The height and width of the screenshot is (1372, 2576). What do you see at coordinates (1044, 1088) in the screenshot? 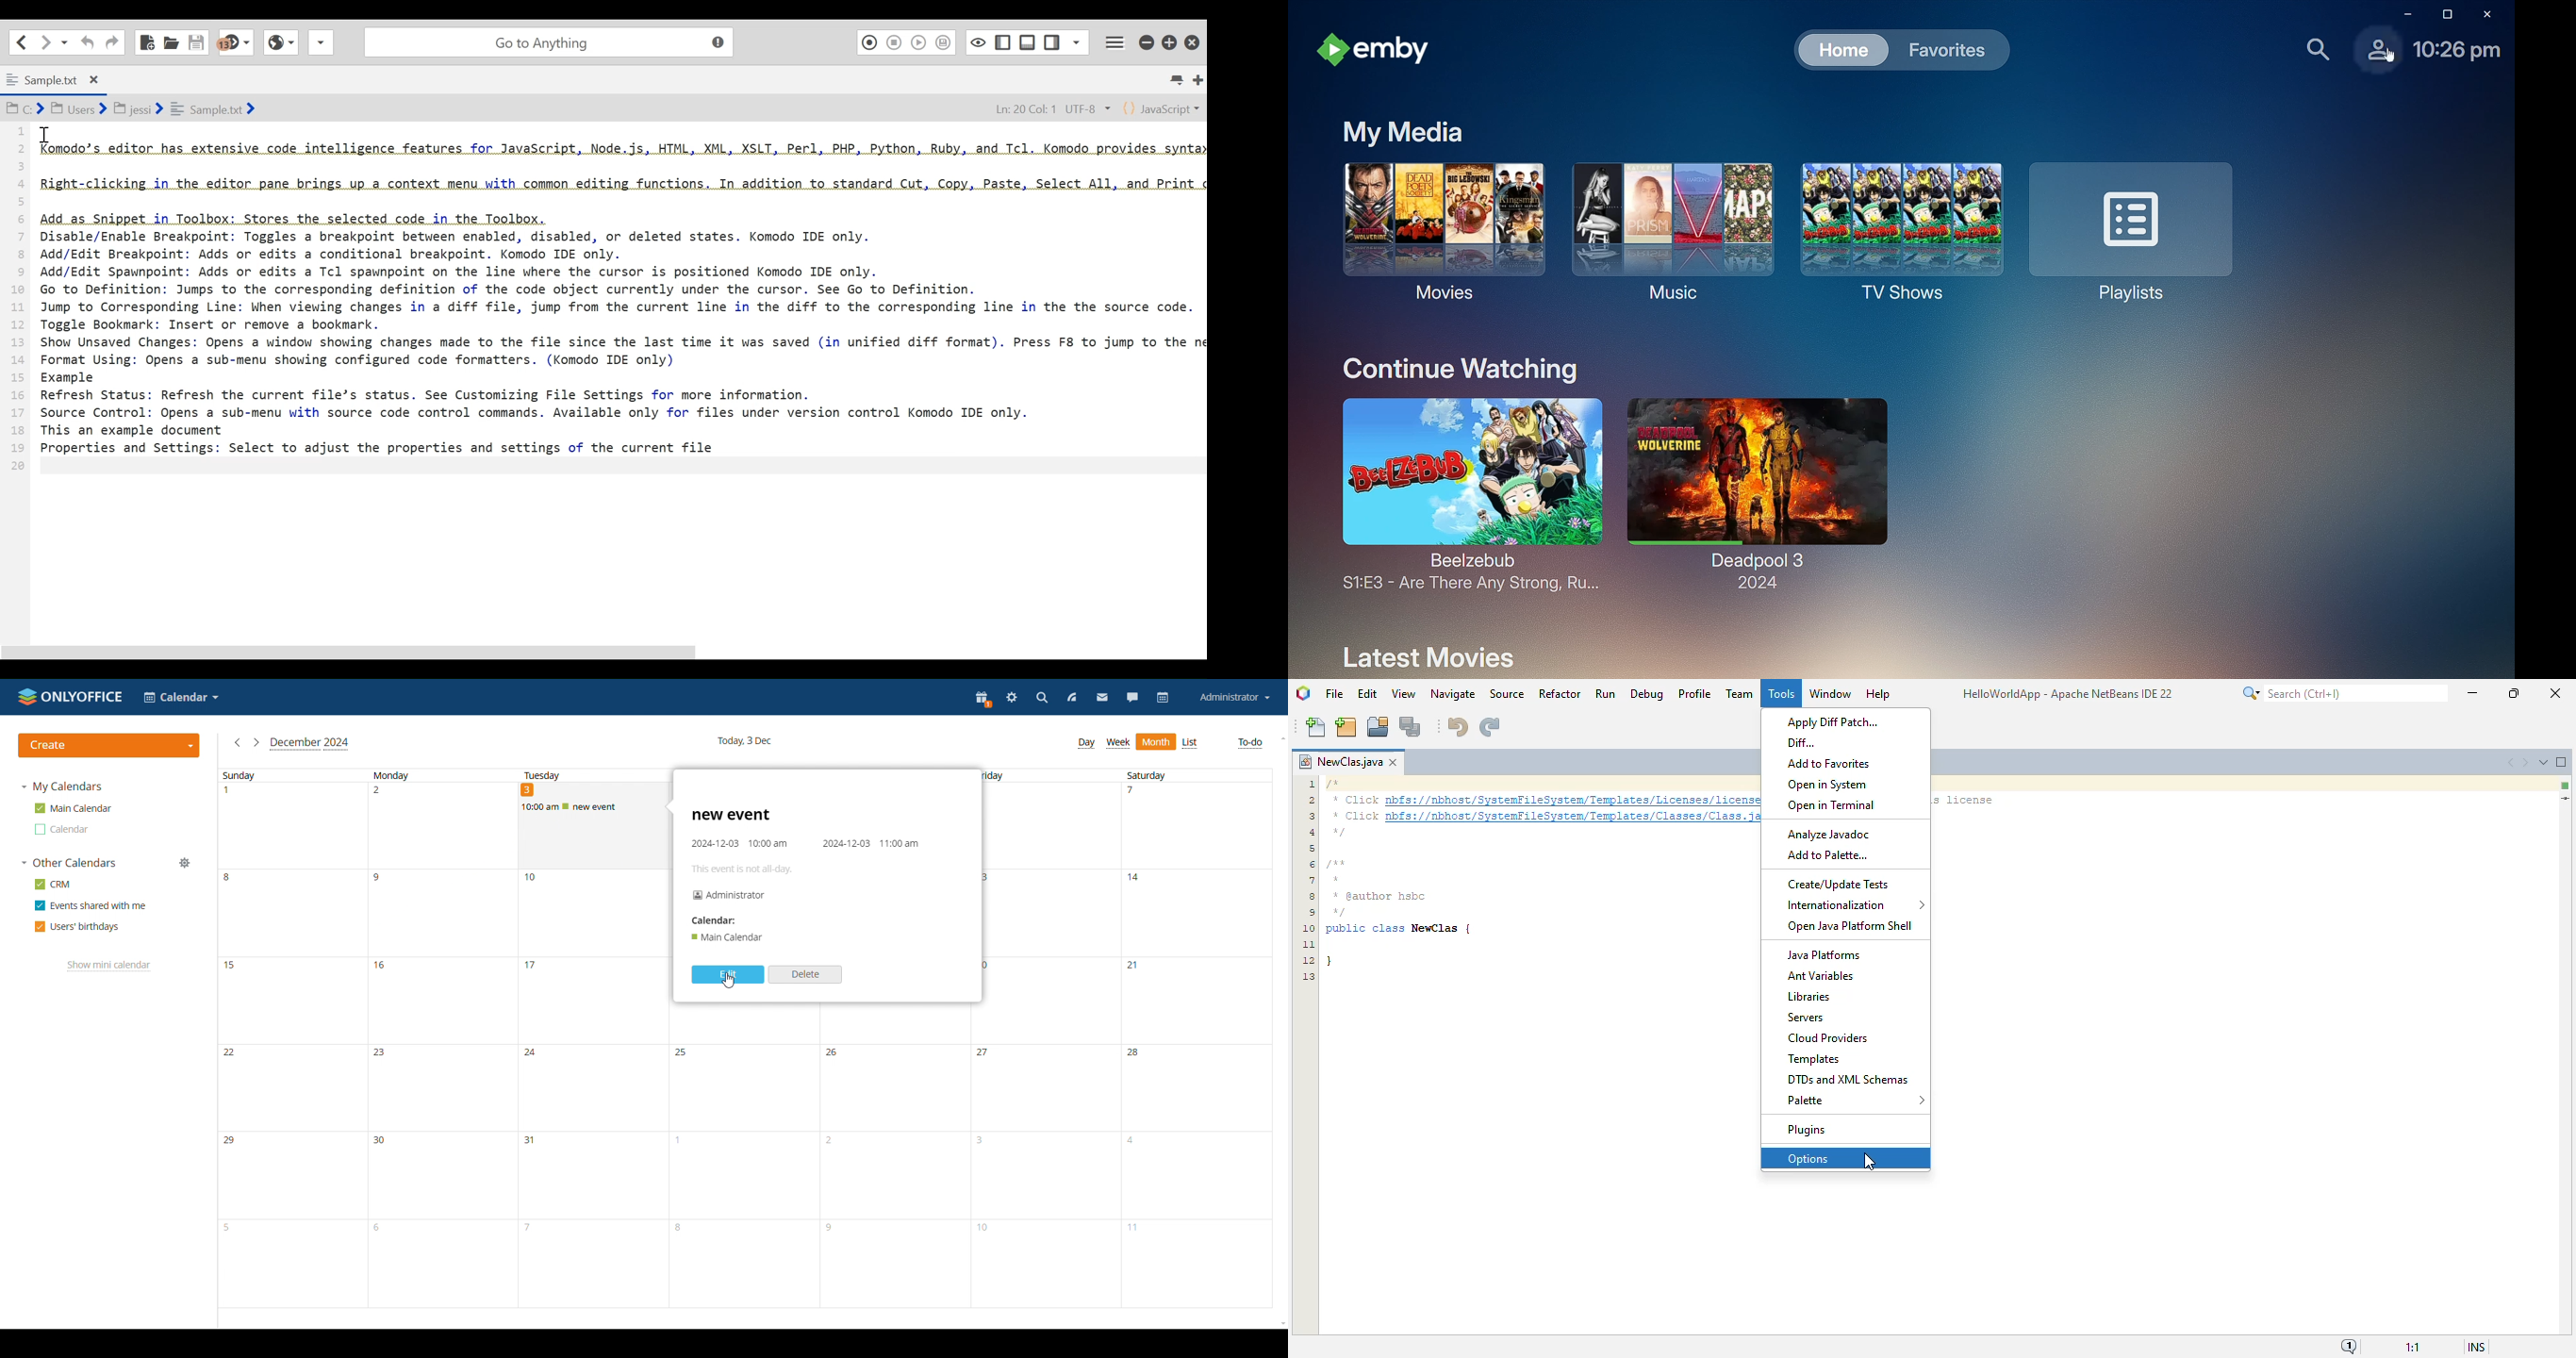
I see `27` at bounding box center [1044, 1088].